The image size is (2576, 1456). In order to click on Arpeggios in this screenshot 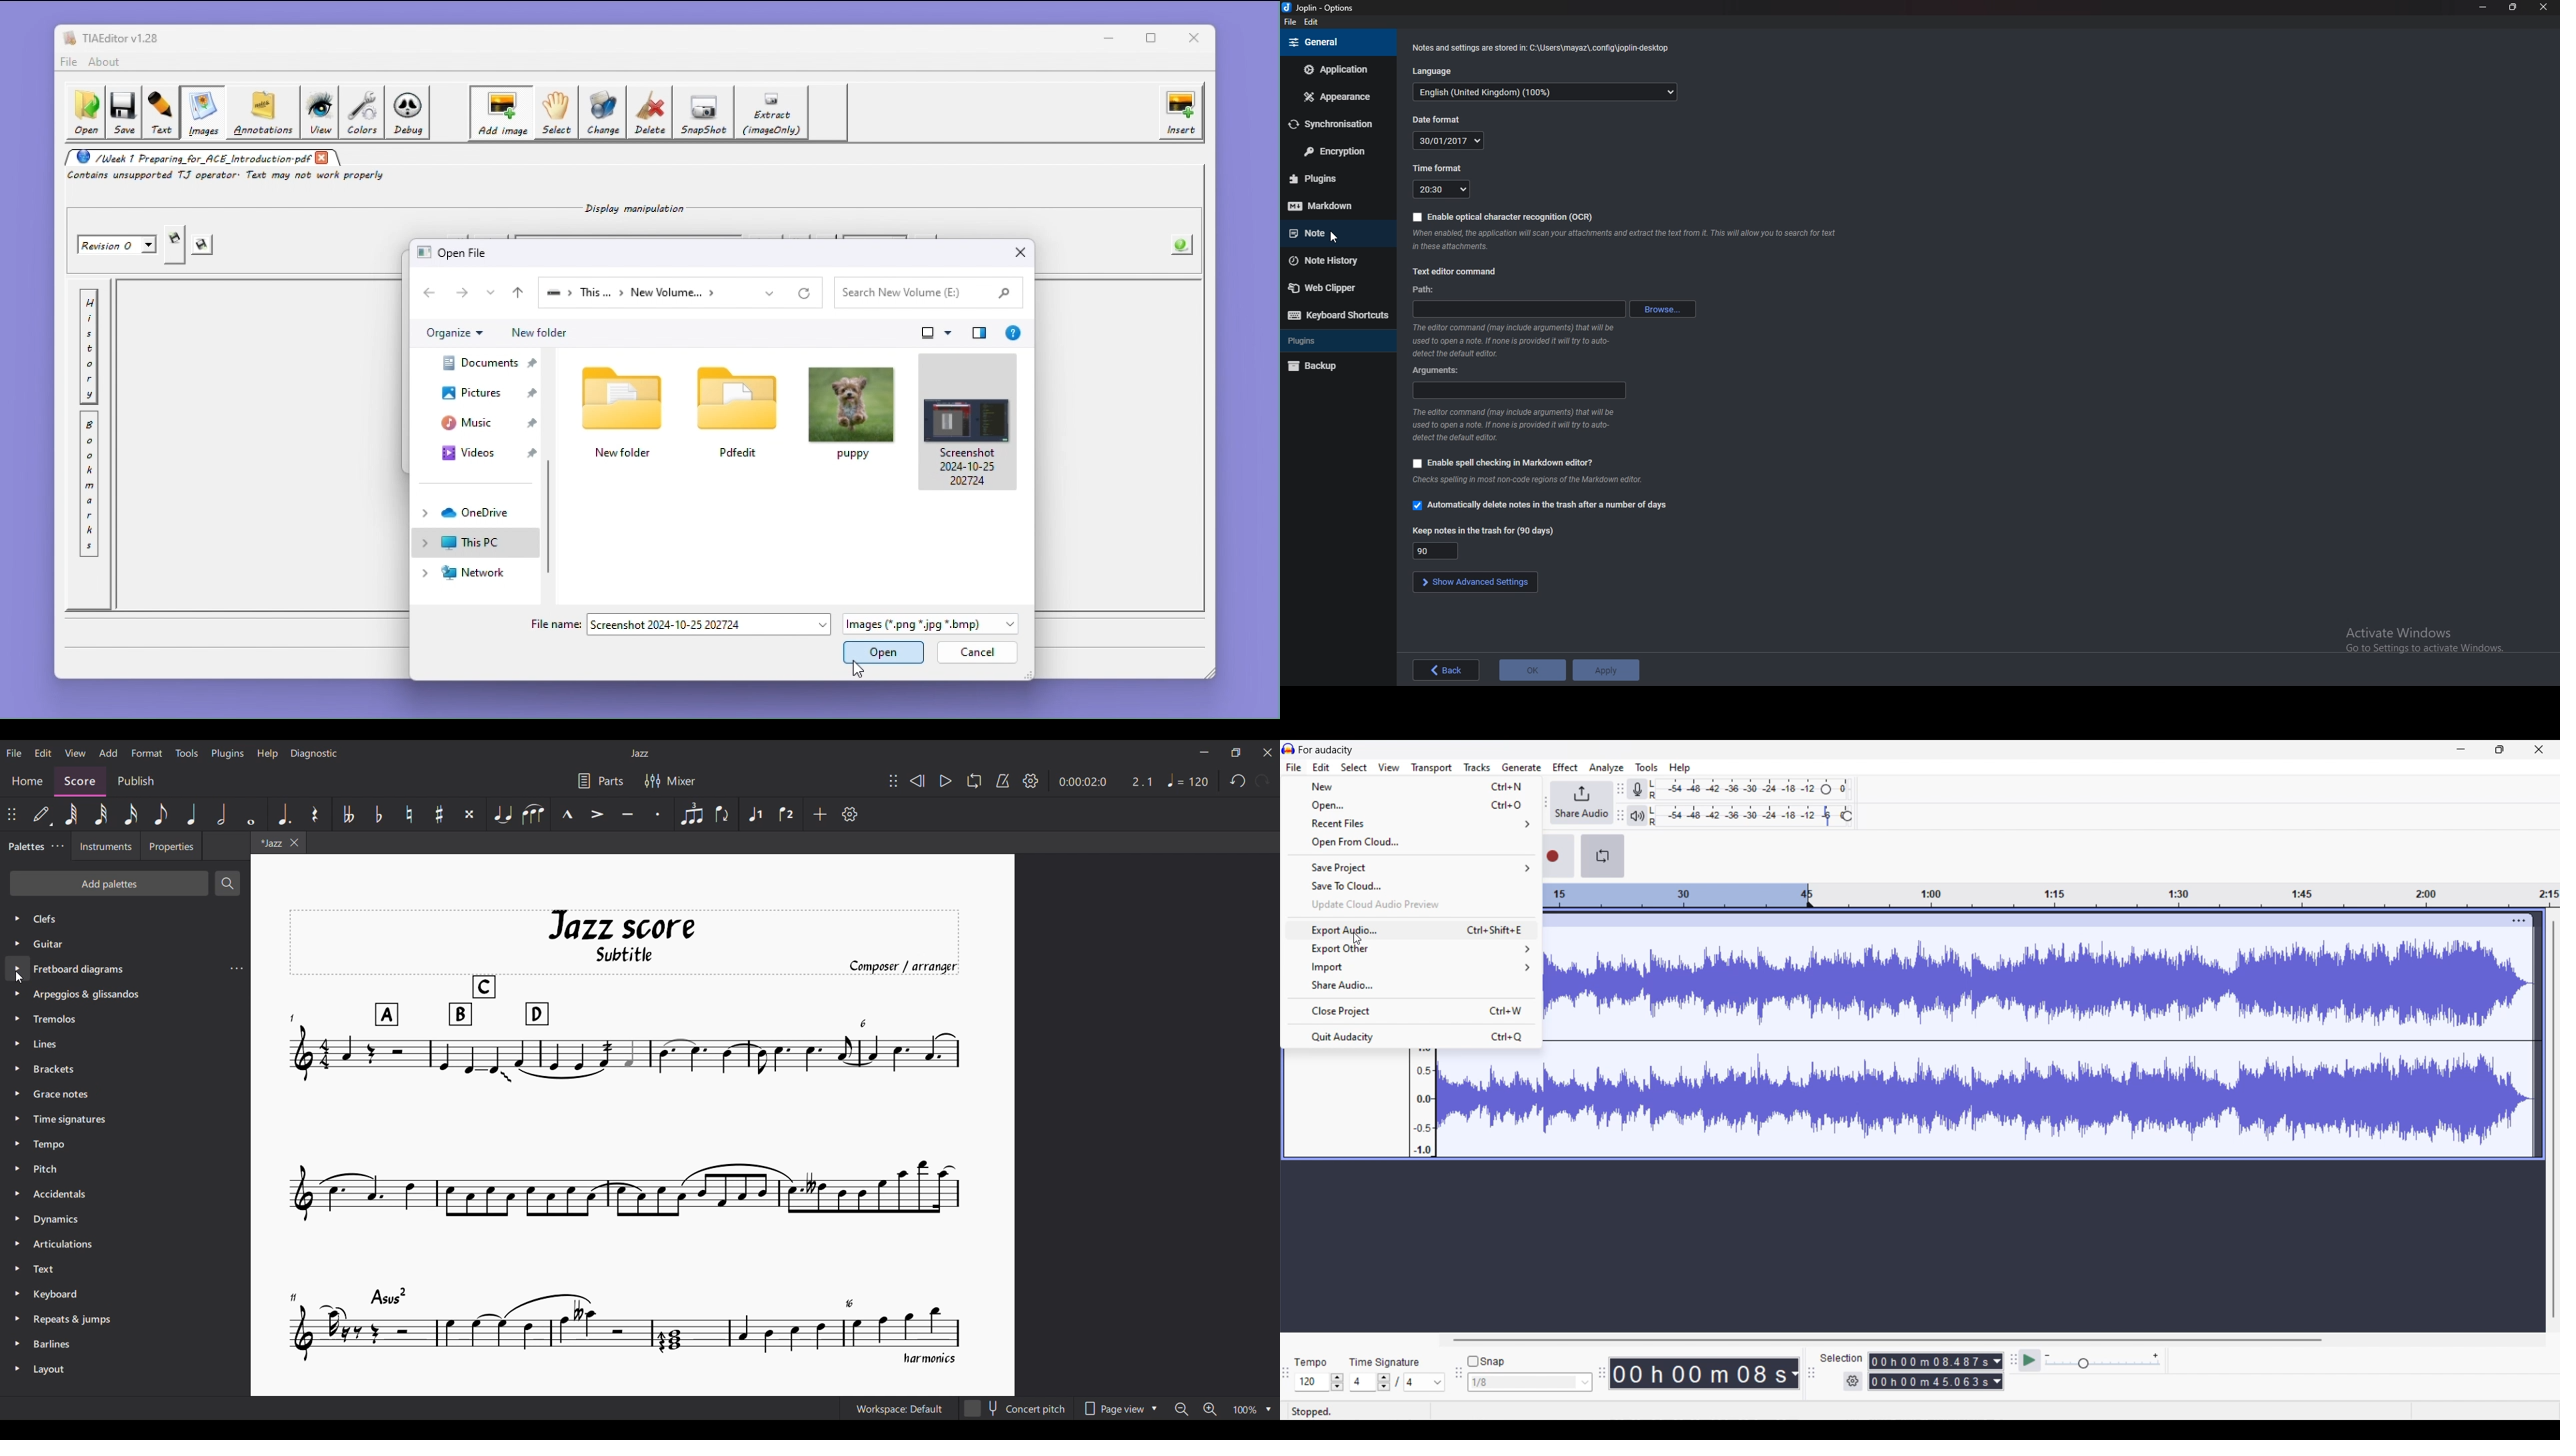, I will do `click(89, 995)`.